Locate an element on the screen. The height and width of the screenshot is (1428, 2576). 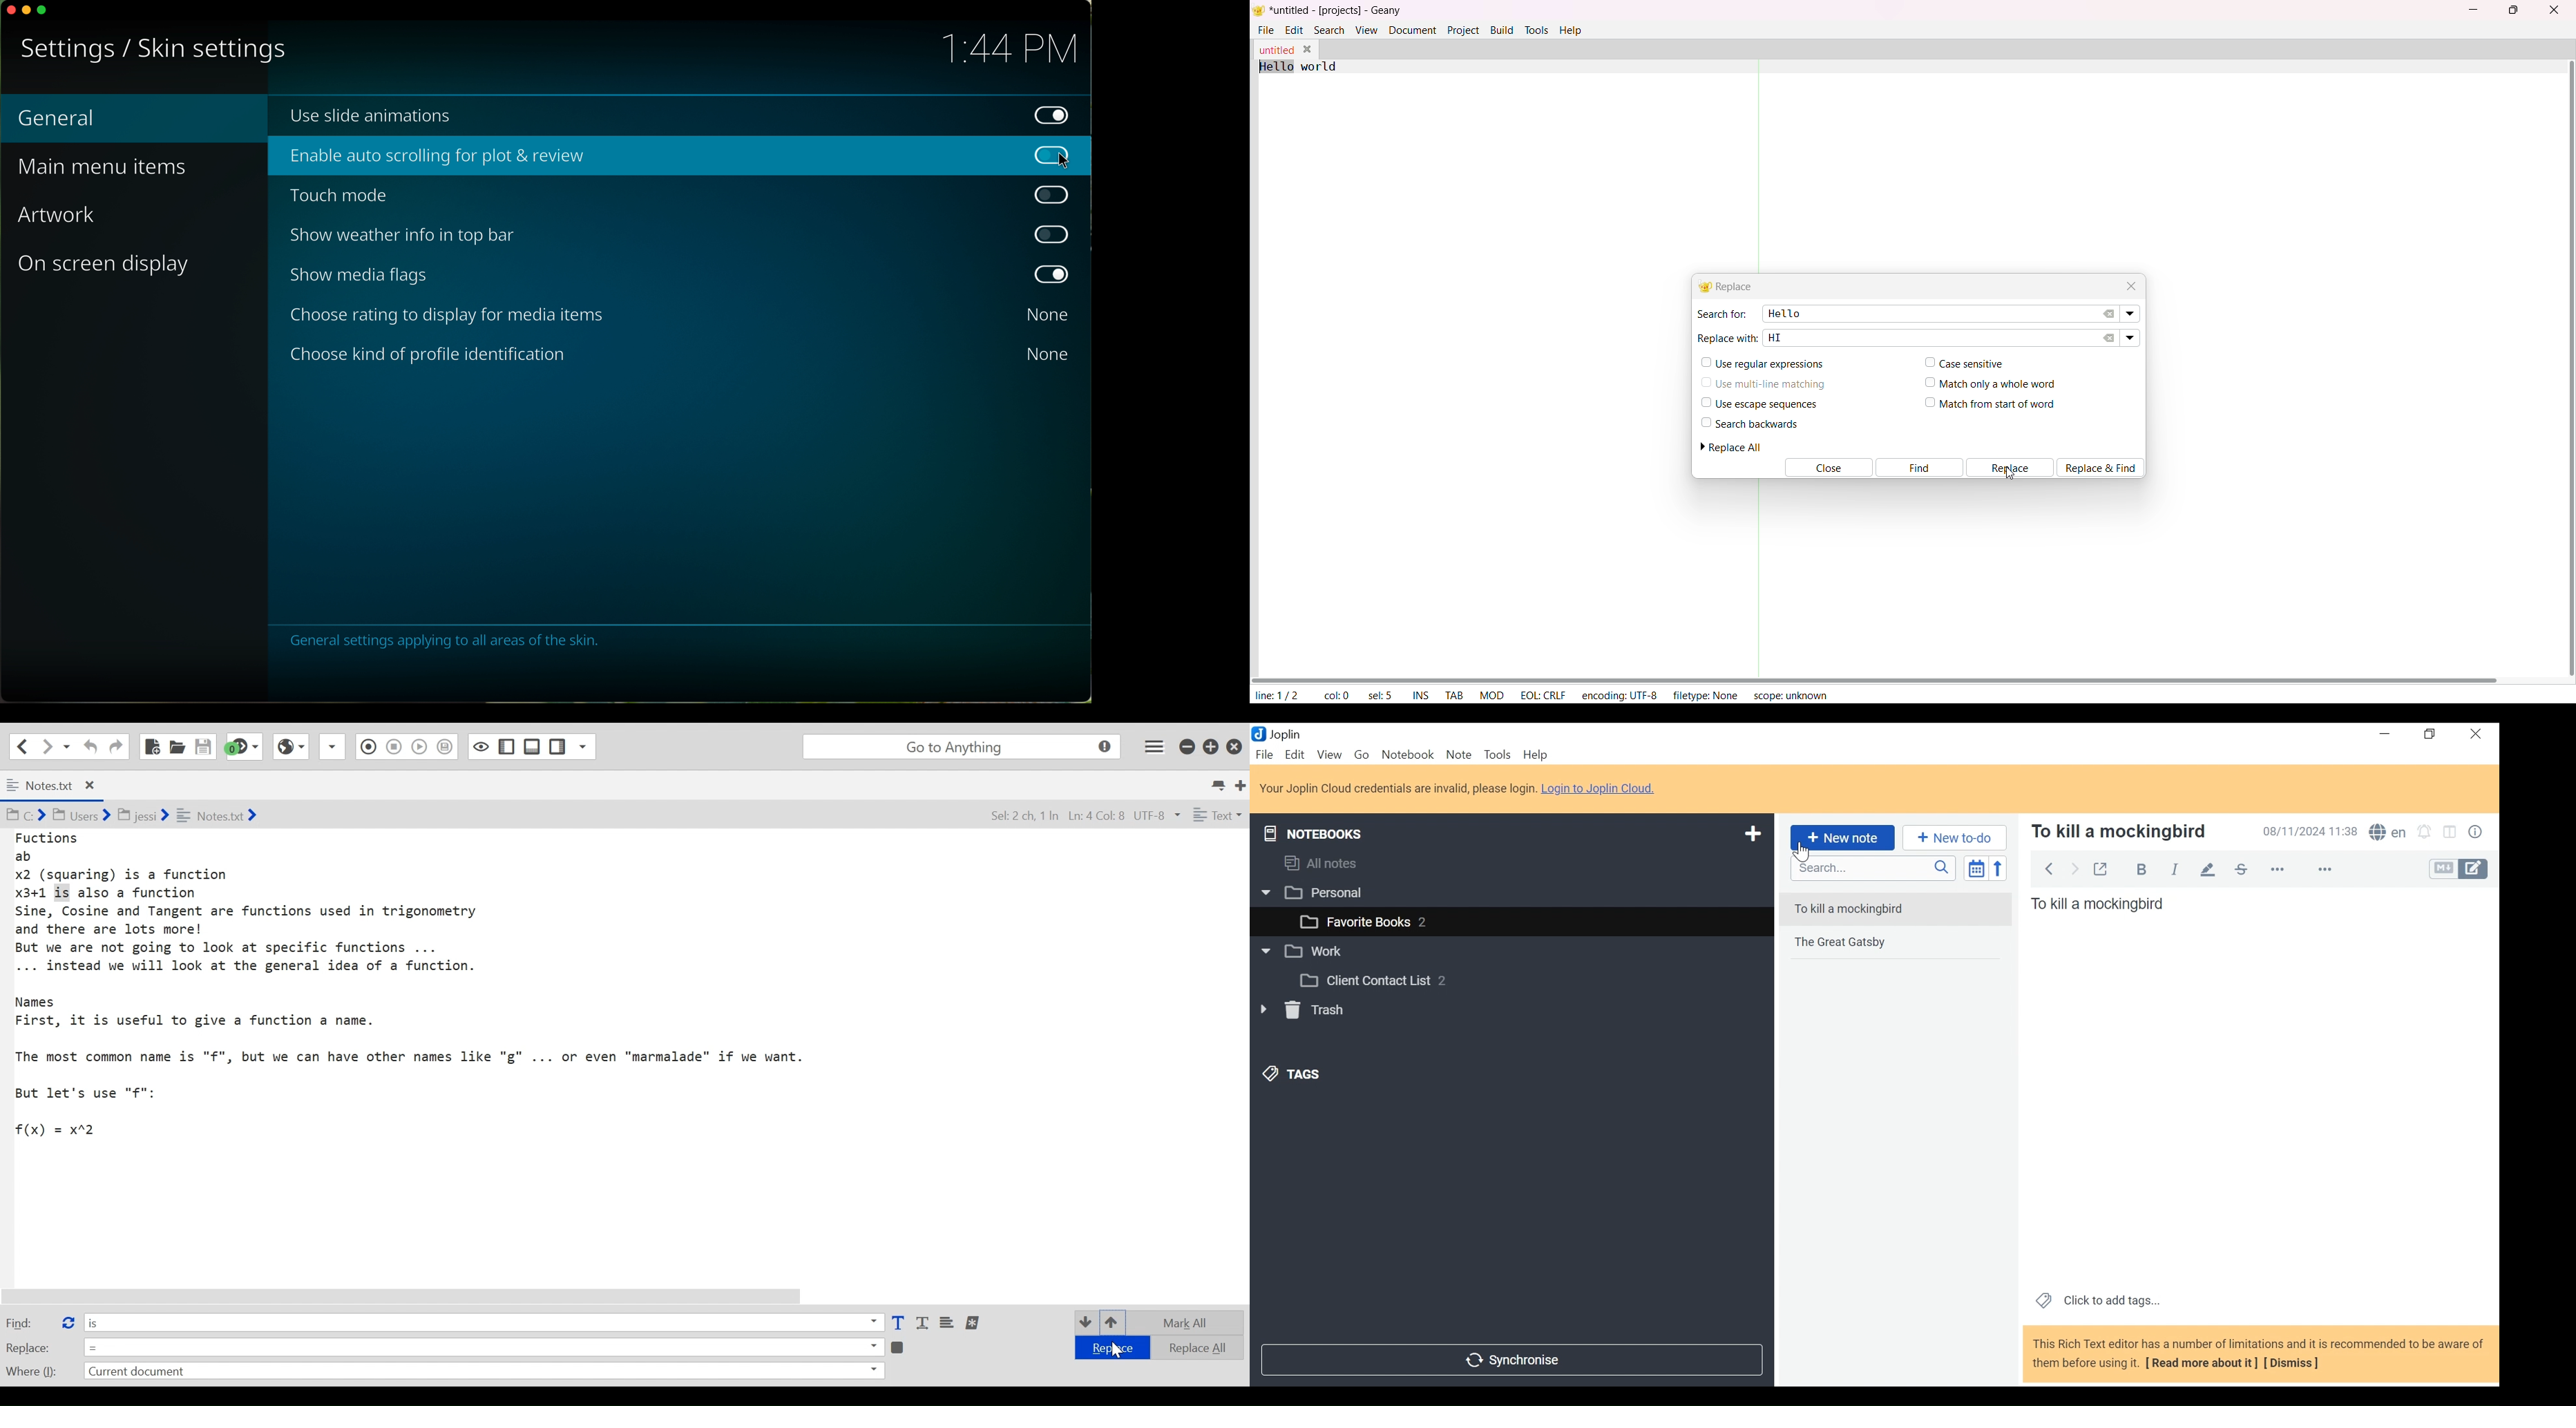
 Client Contact List 2 is located at coordinates (1371, 981).